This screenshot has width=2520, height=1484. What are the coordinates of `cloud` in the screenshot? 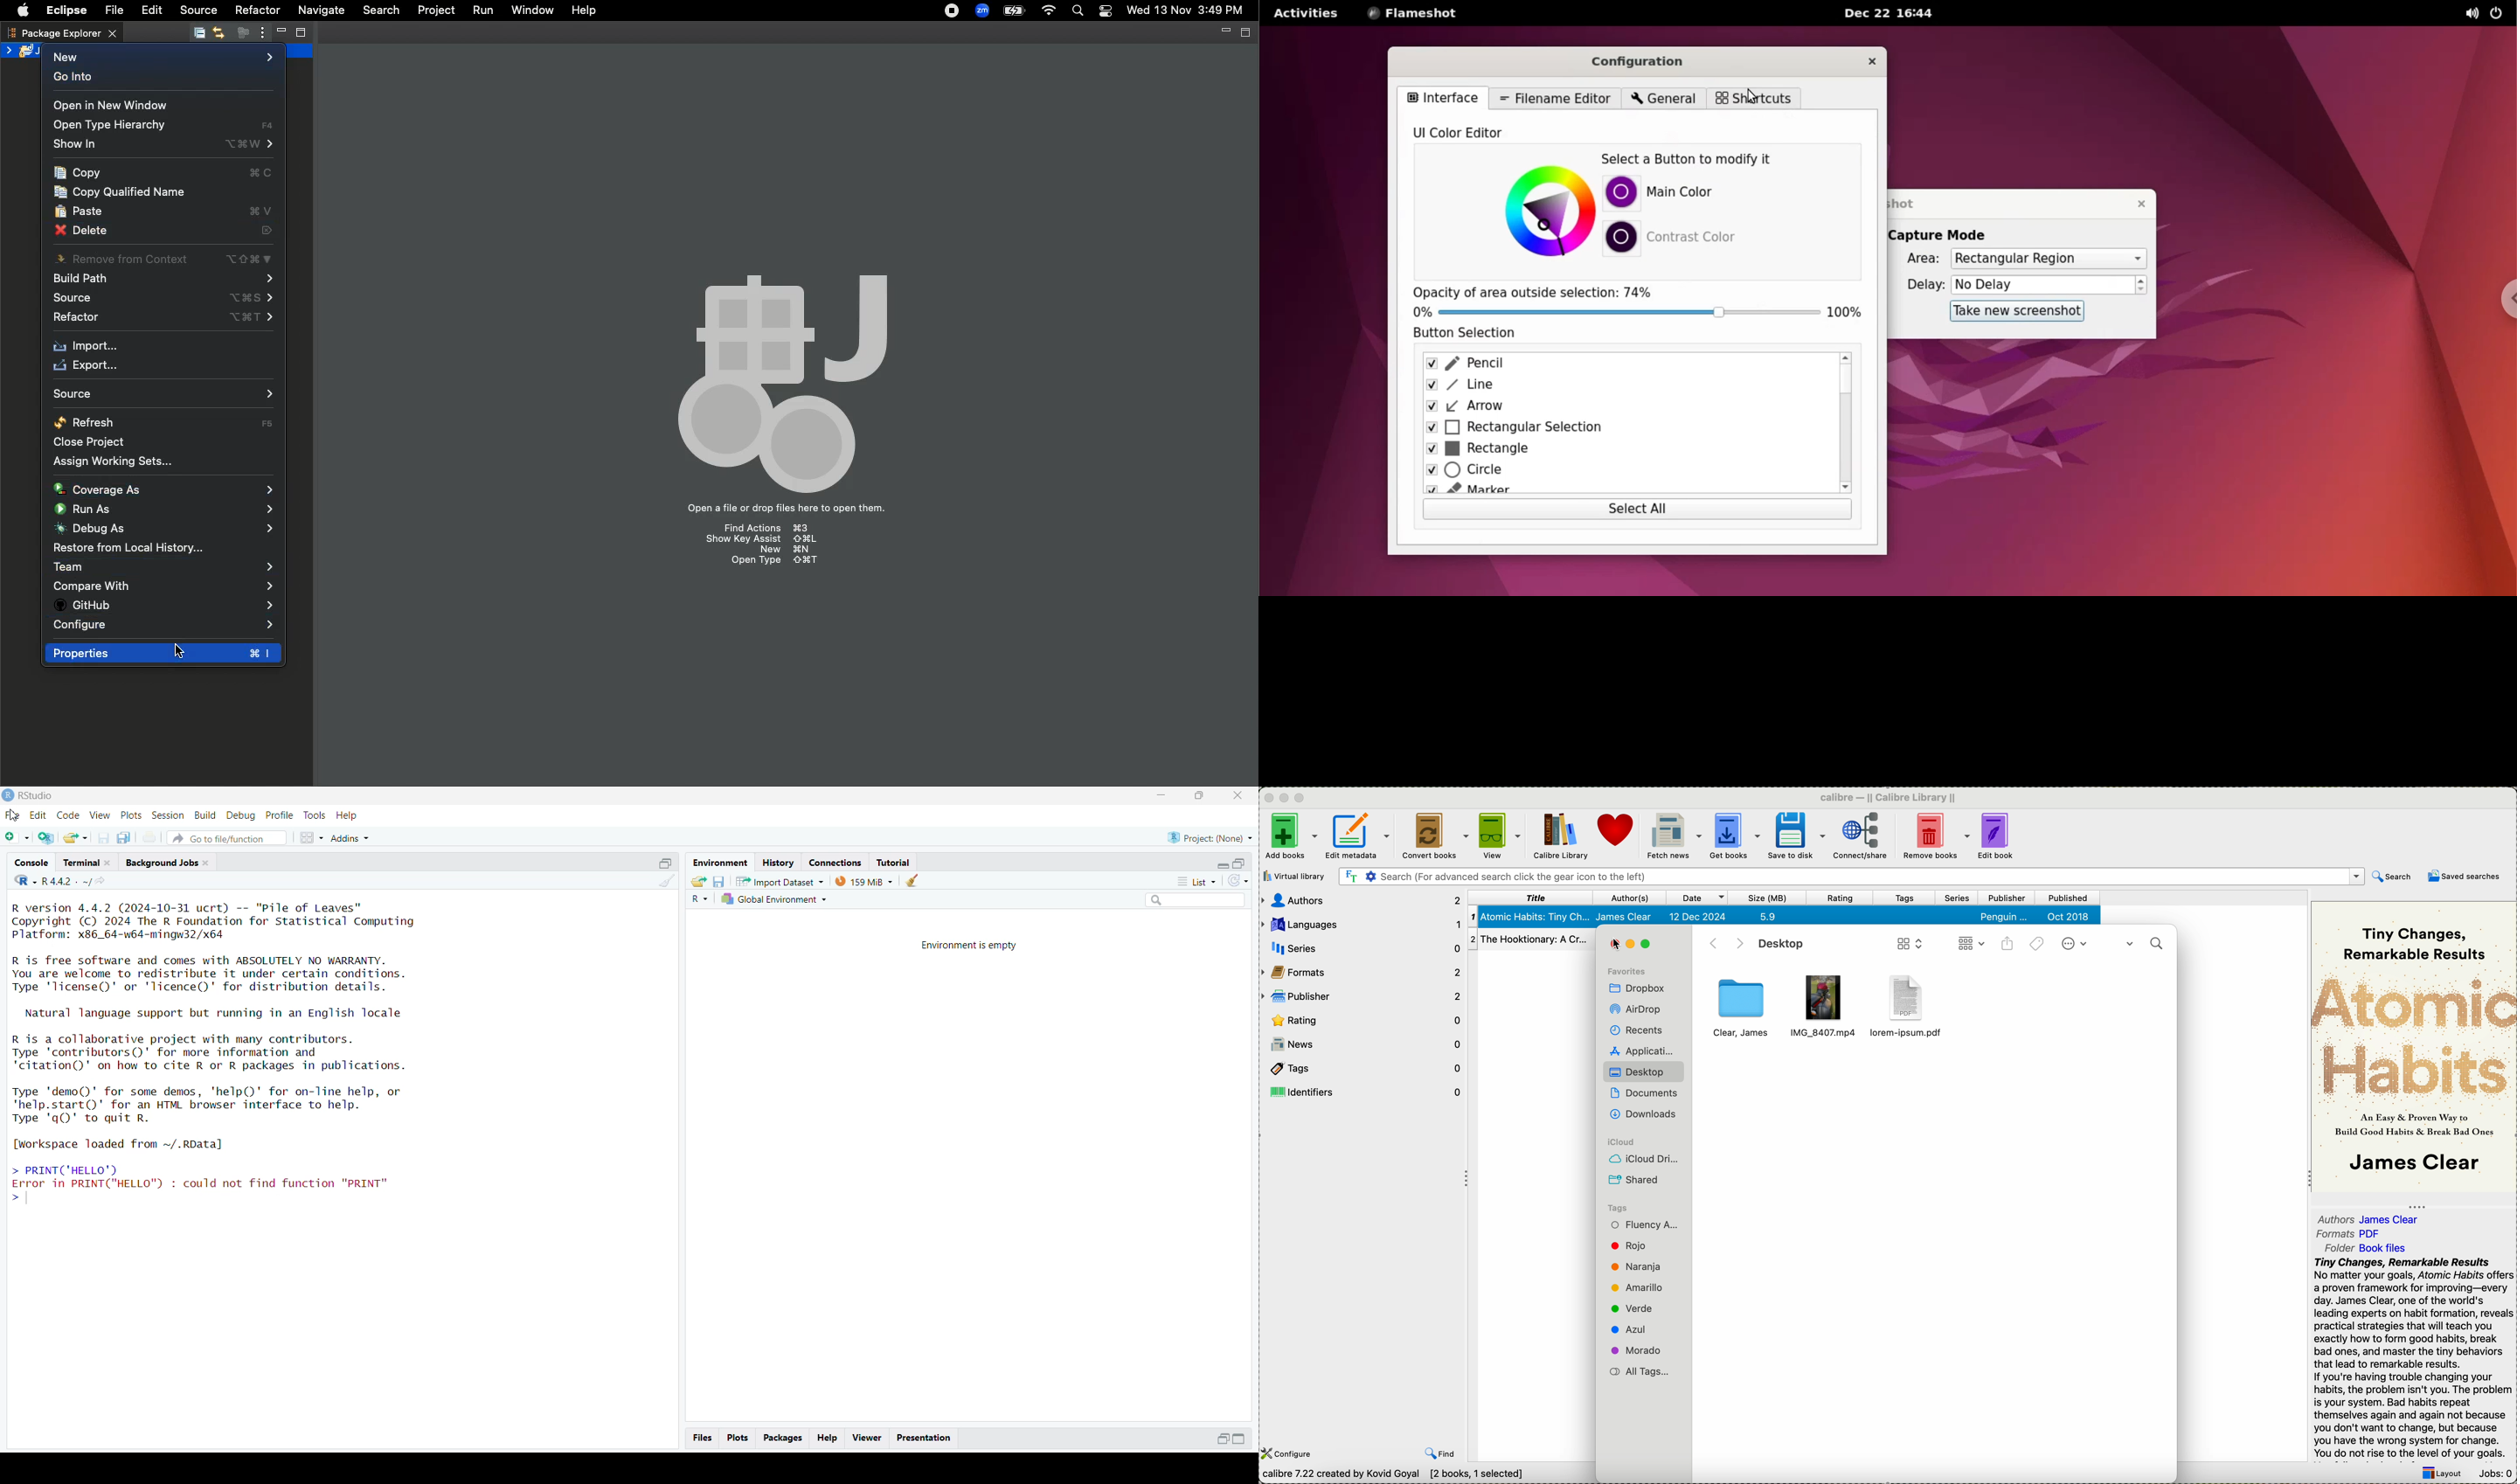 It's located at (1640, 1158).